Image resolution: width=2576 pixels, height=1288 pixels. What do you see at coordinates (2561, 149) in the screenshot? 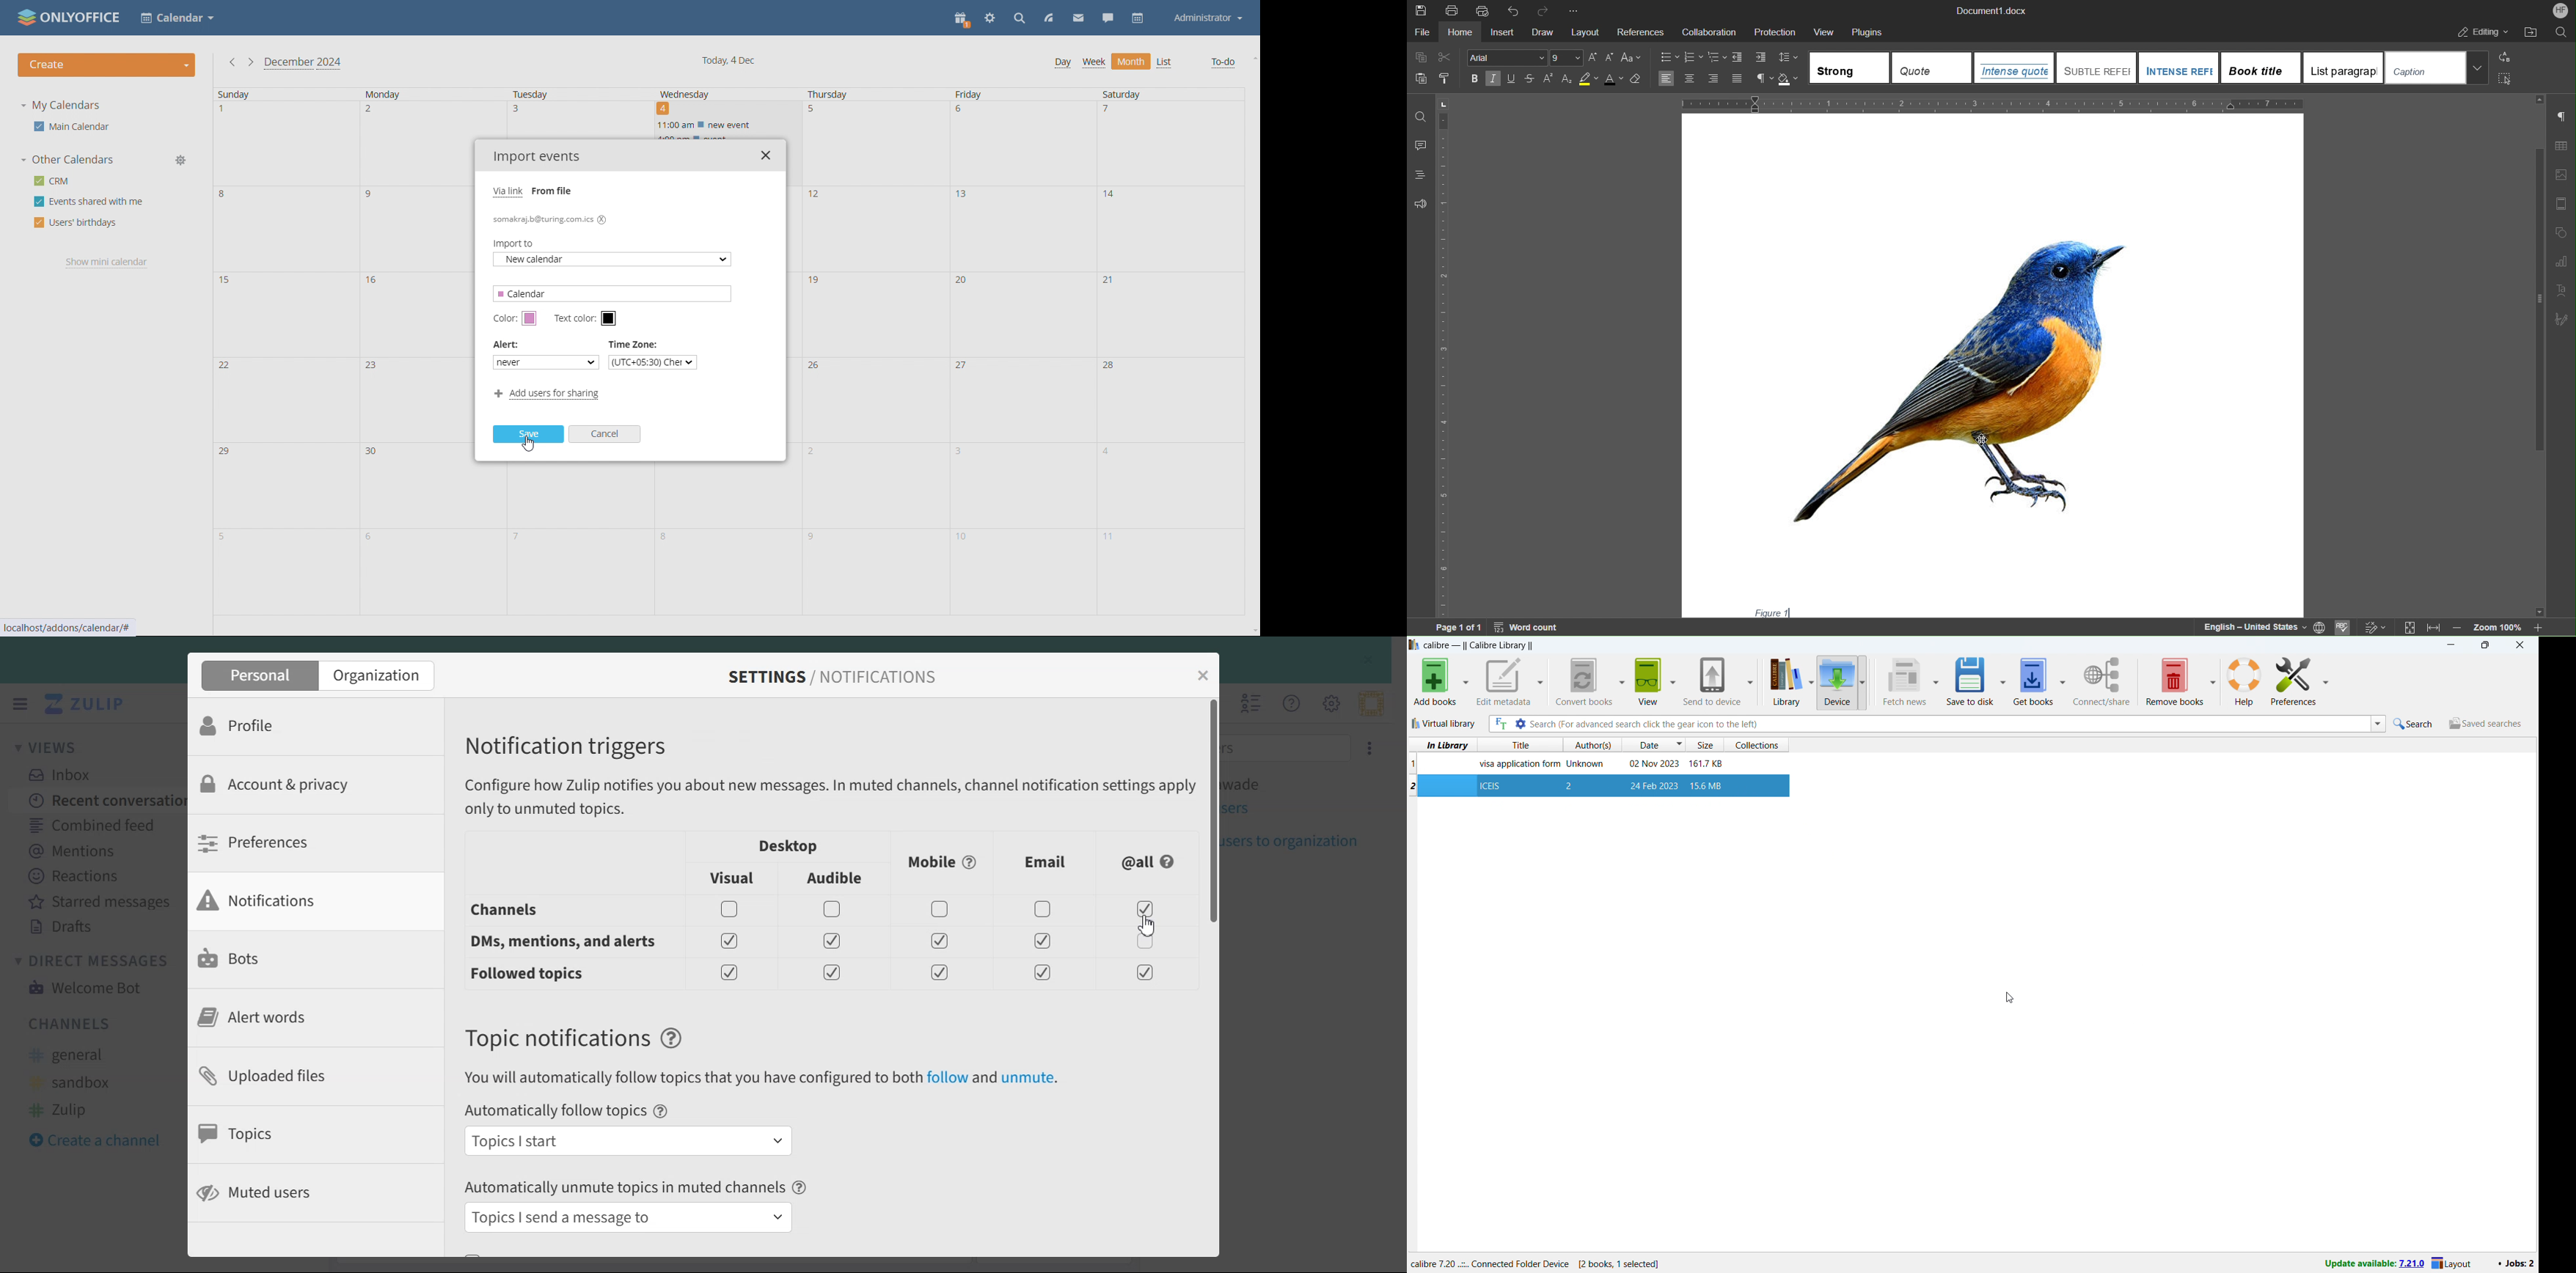
I see `Table` at bounding box center [2561, 149].